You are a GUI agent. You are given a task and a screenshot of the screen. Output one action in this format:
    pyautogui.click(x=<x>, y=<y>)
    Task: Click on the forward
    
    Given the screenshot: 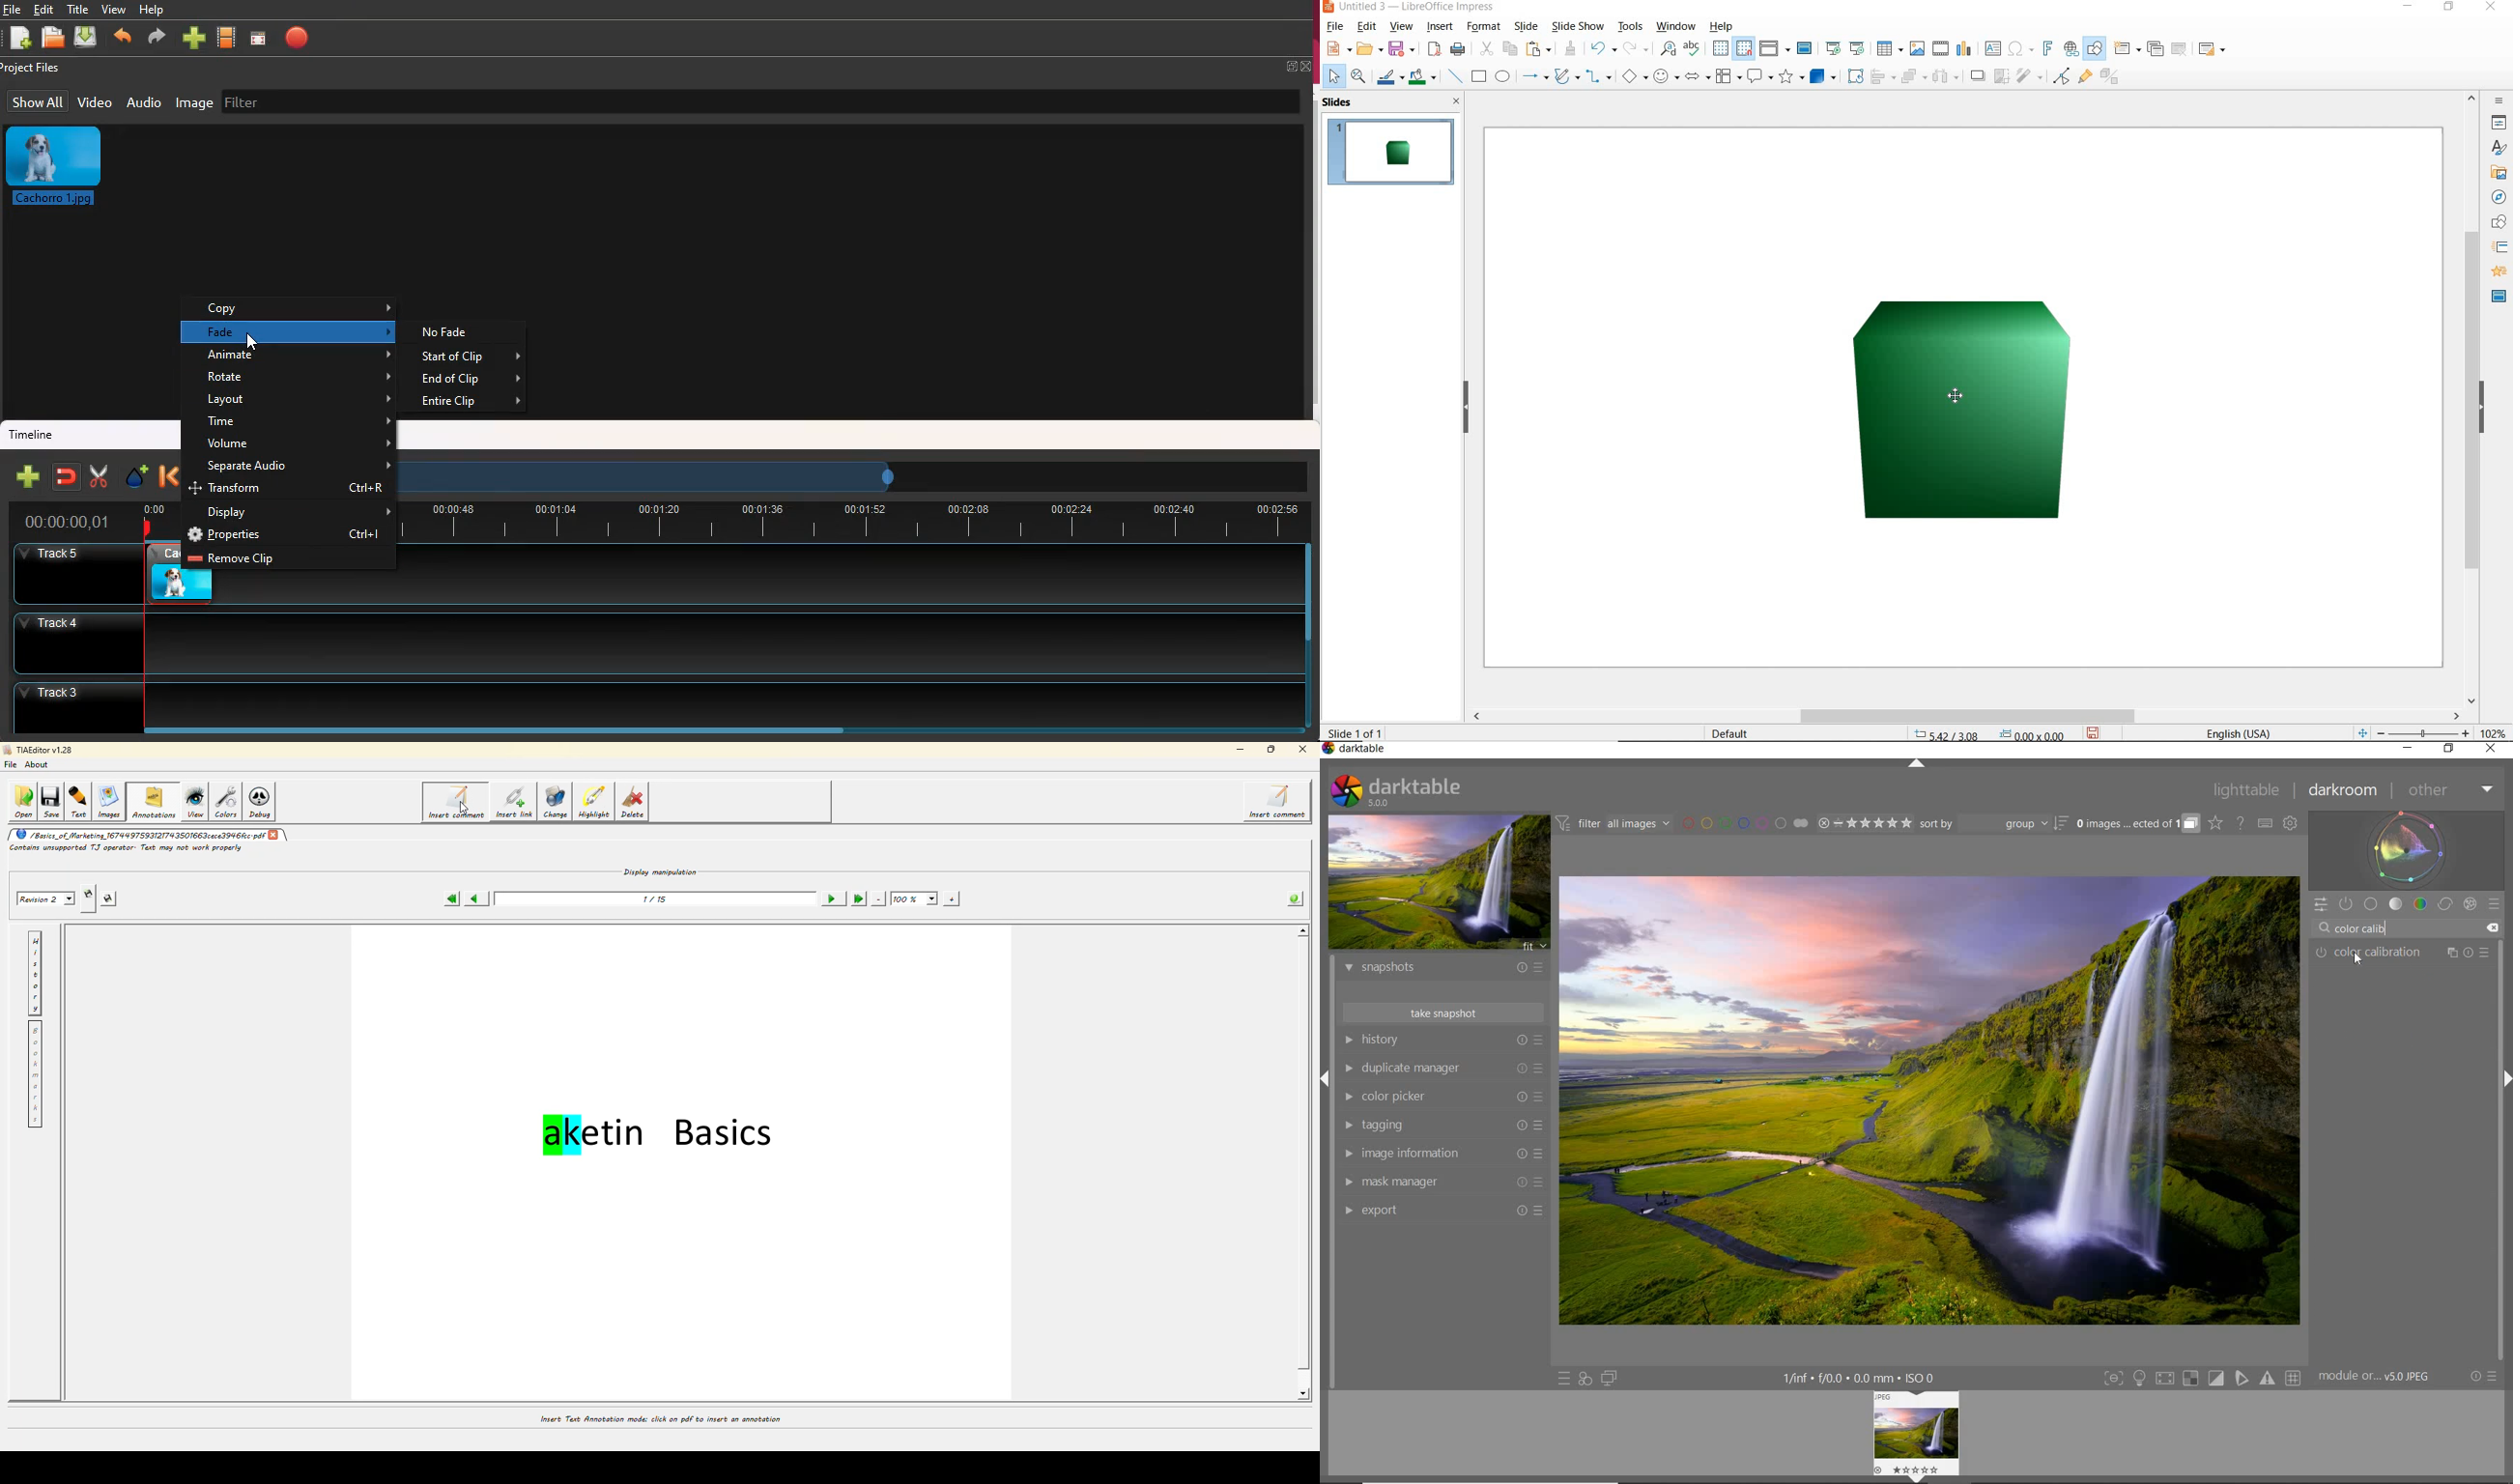 What is the action you would take?
    pyautogui.click(x=157, y=39)
    